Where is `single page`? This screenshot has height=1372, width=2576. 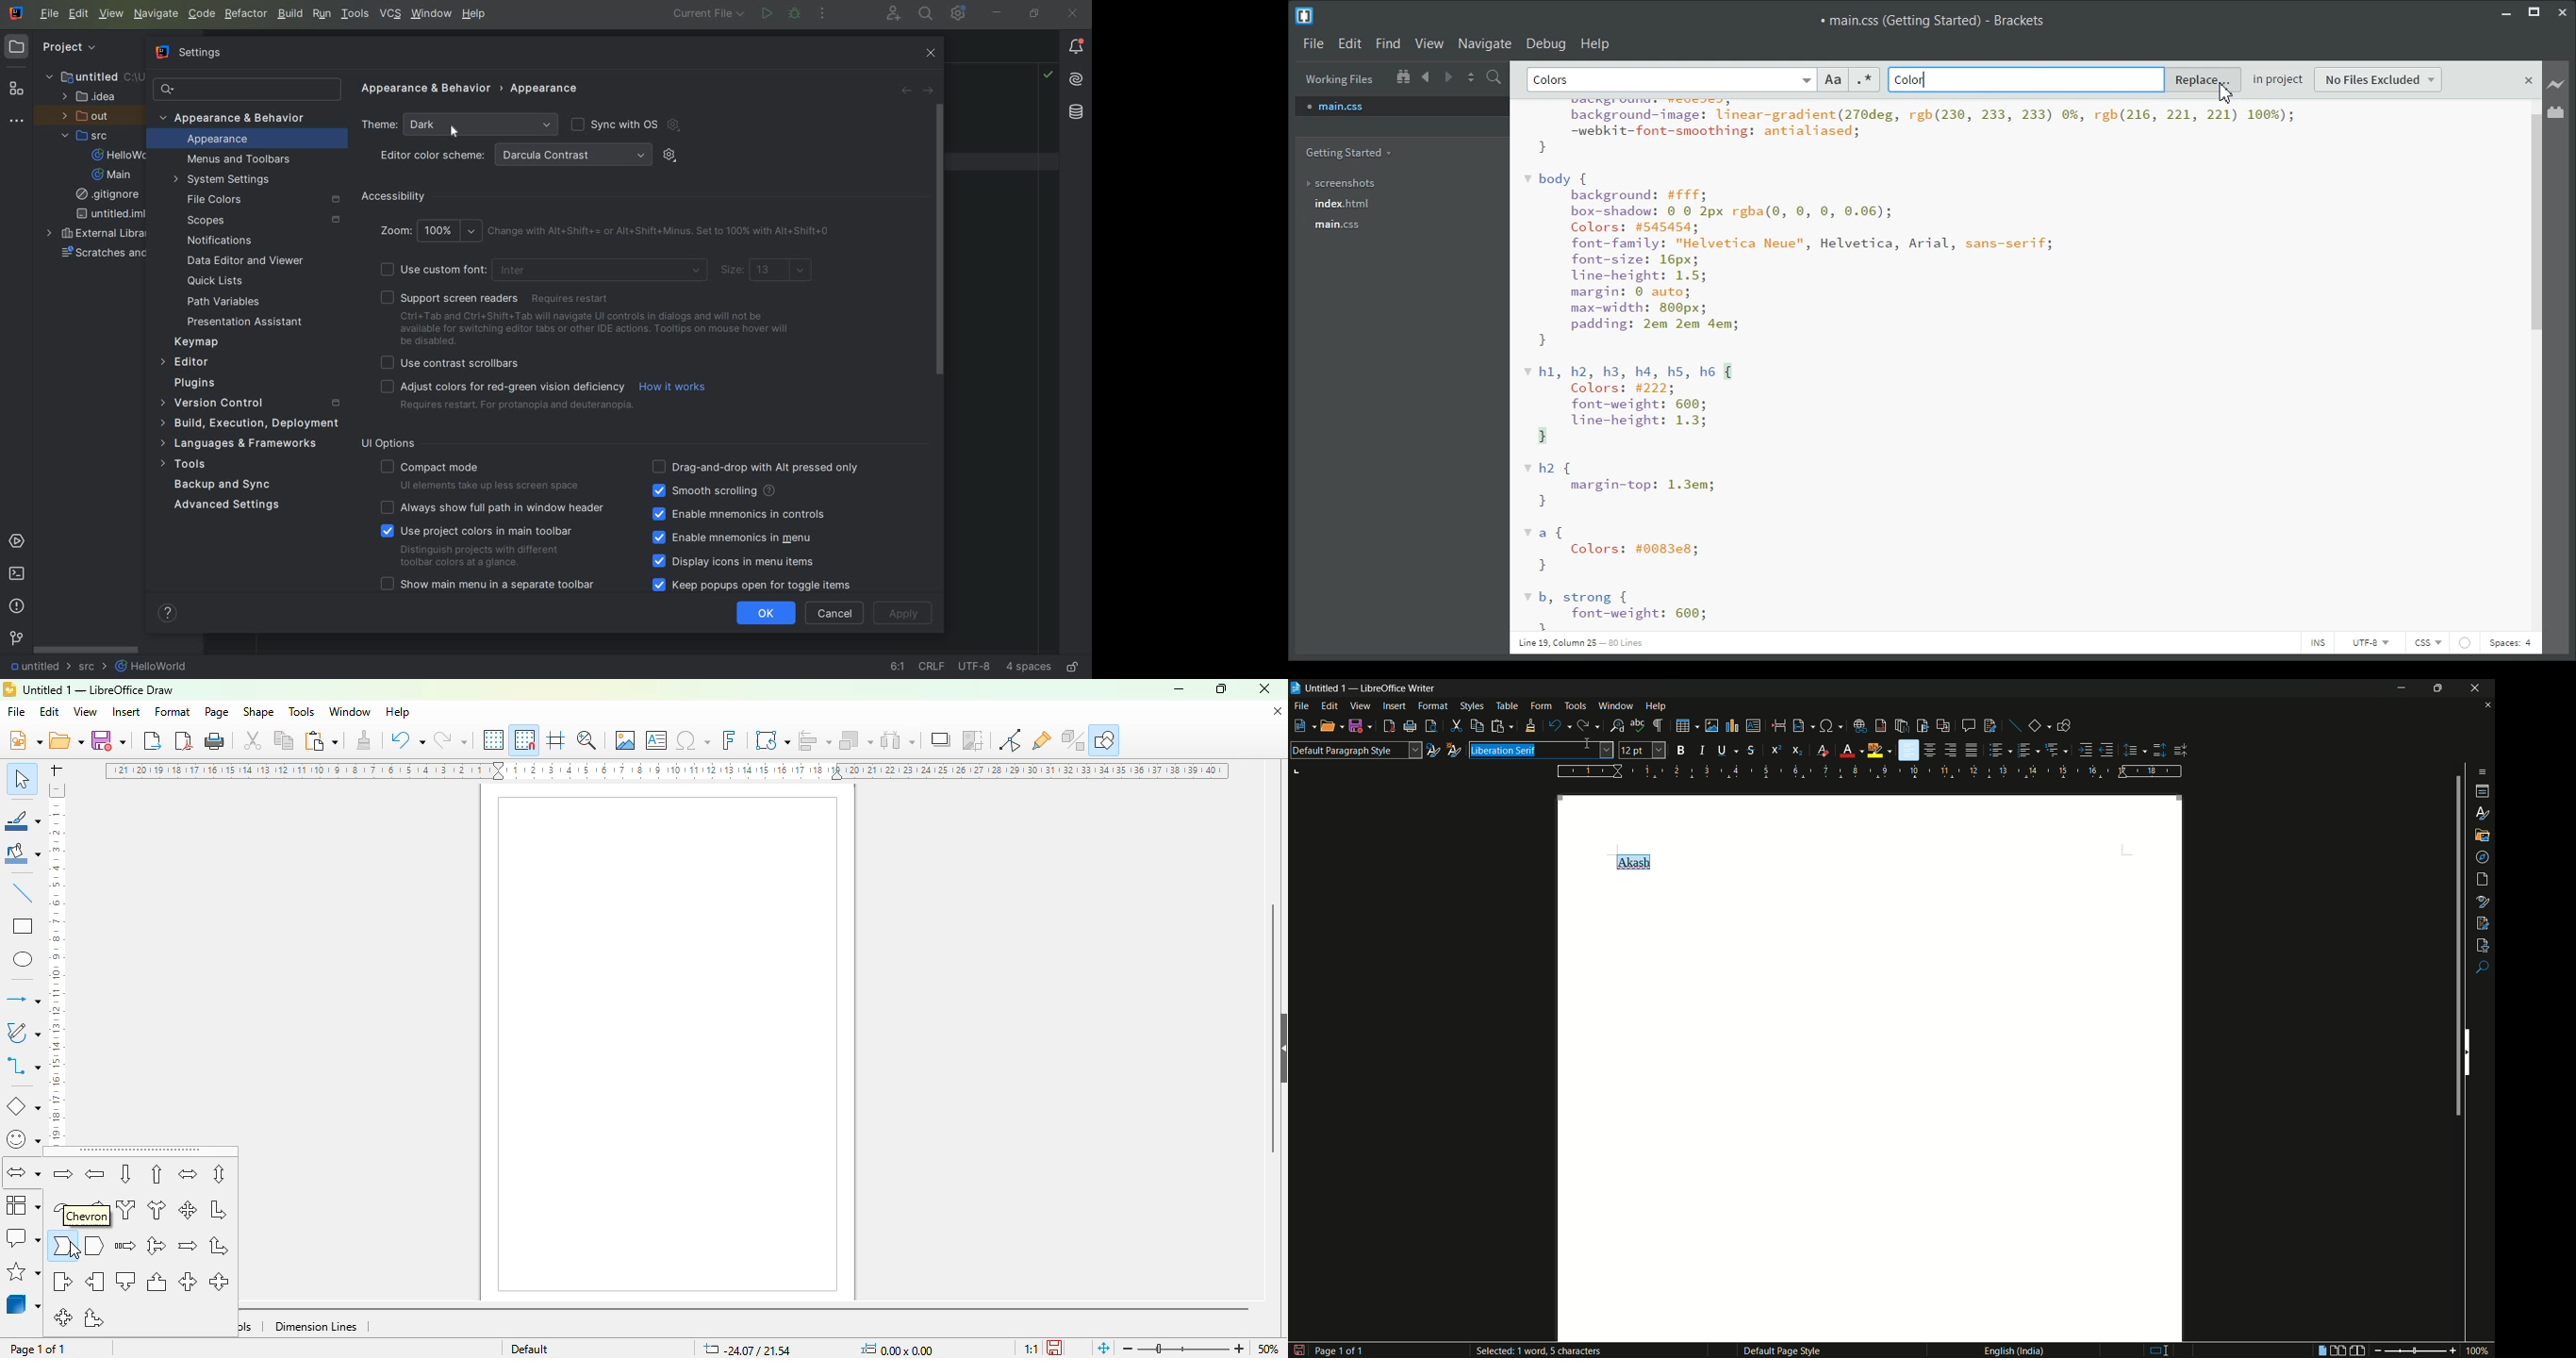
single page is located at coordinates (2319, 1352).